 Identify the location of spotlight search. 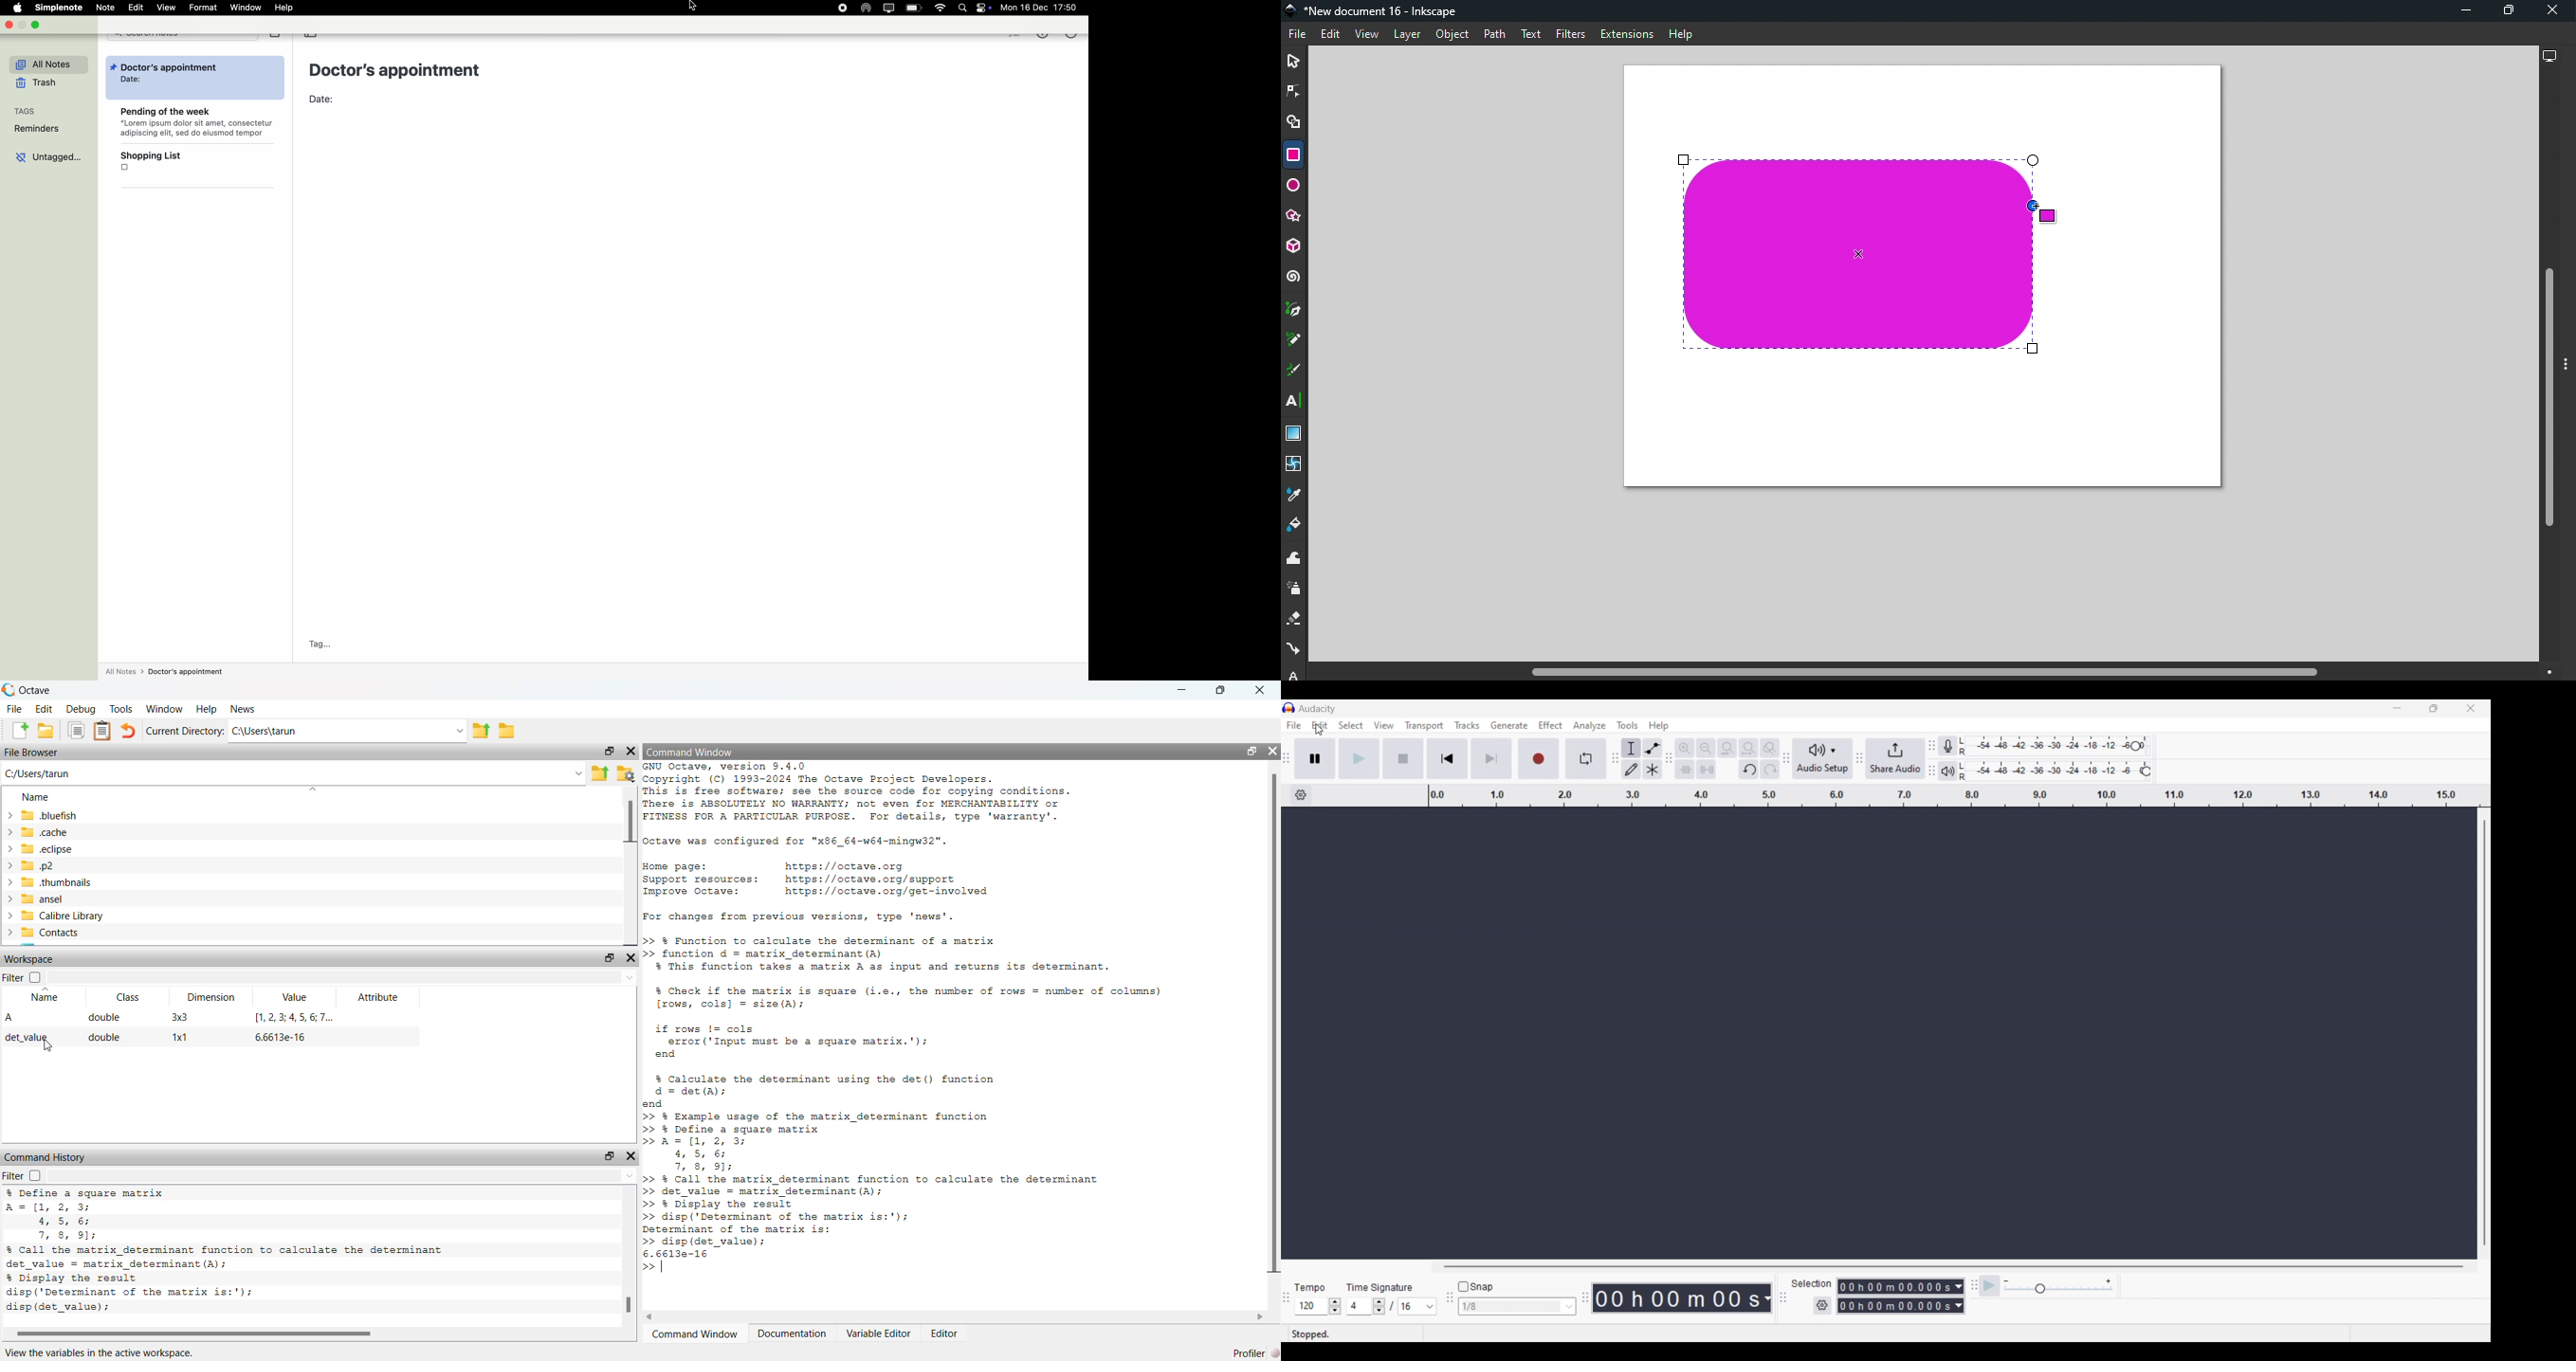
(962, 8).